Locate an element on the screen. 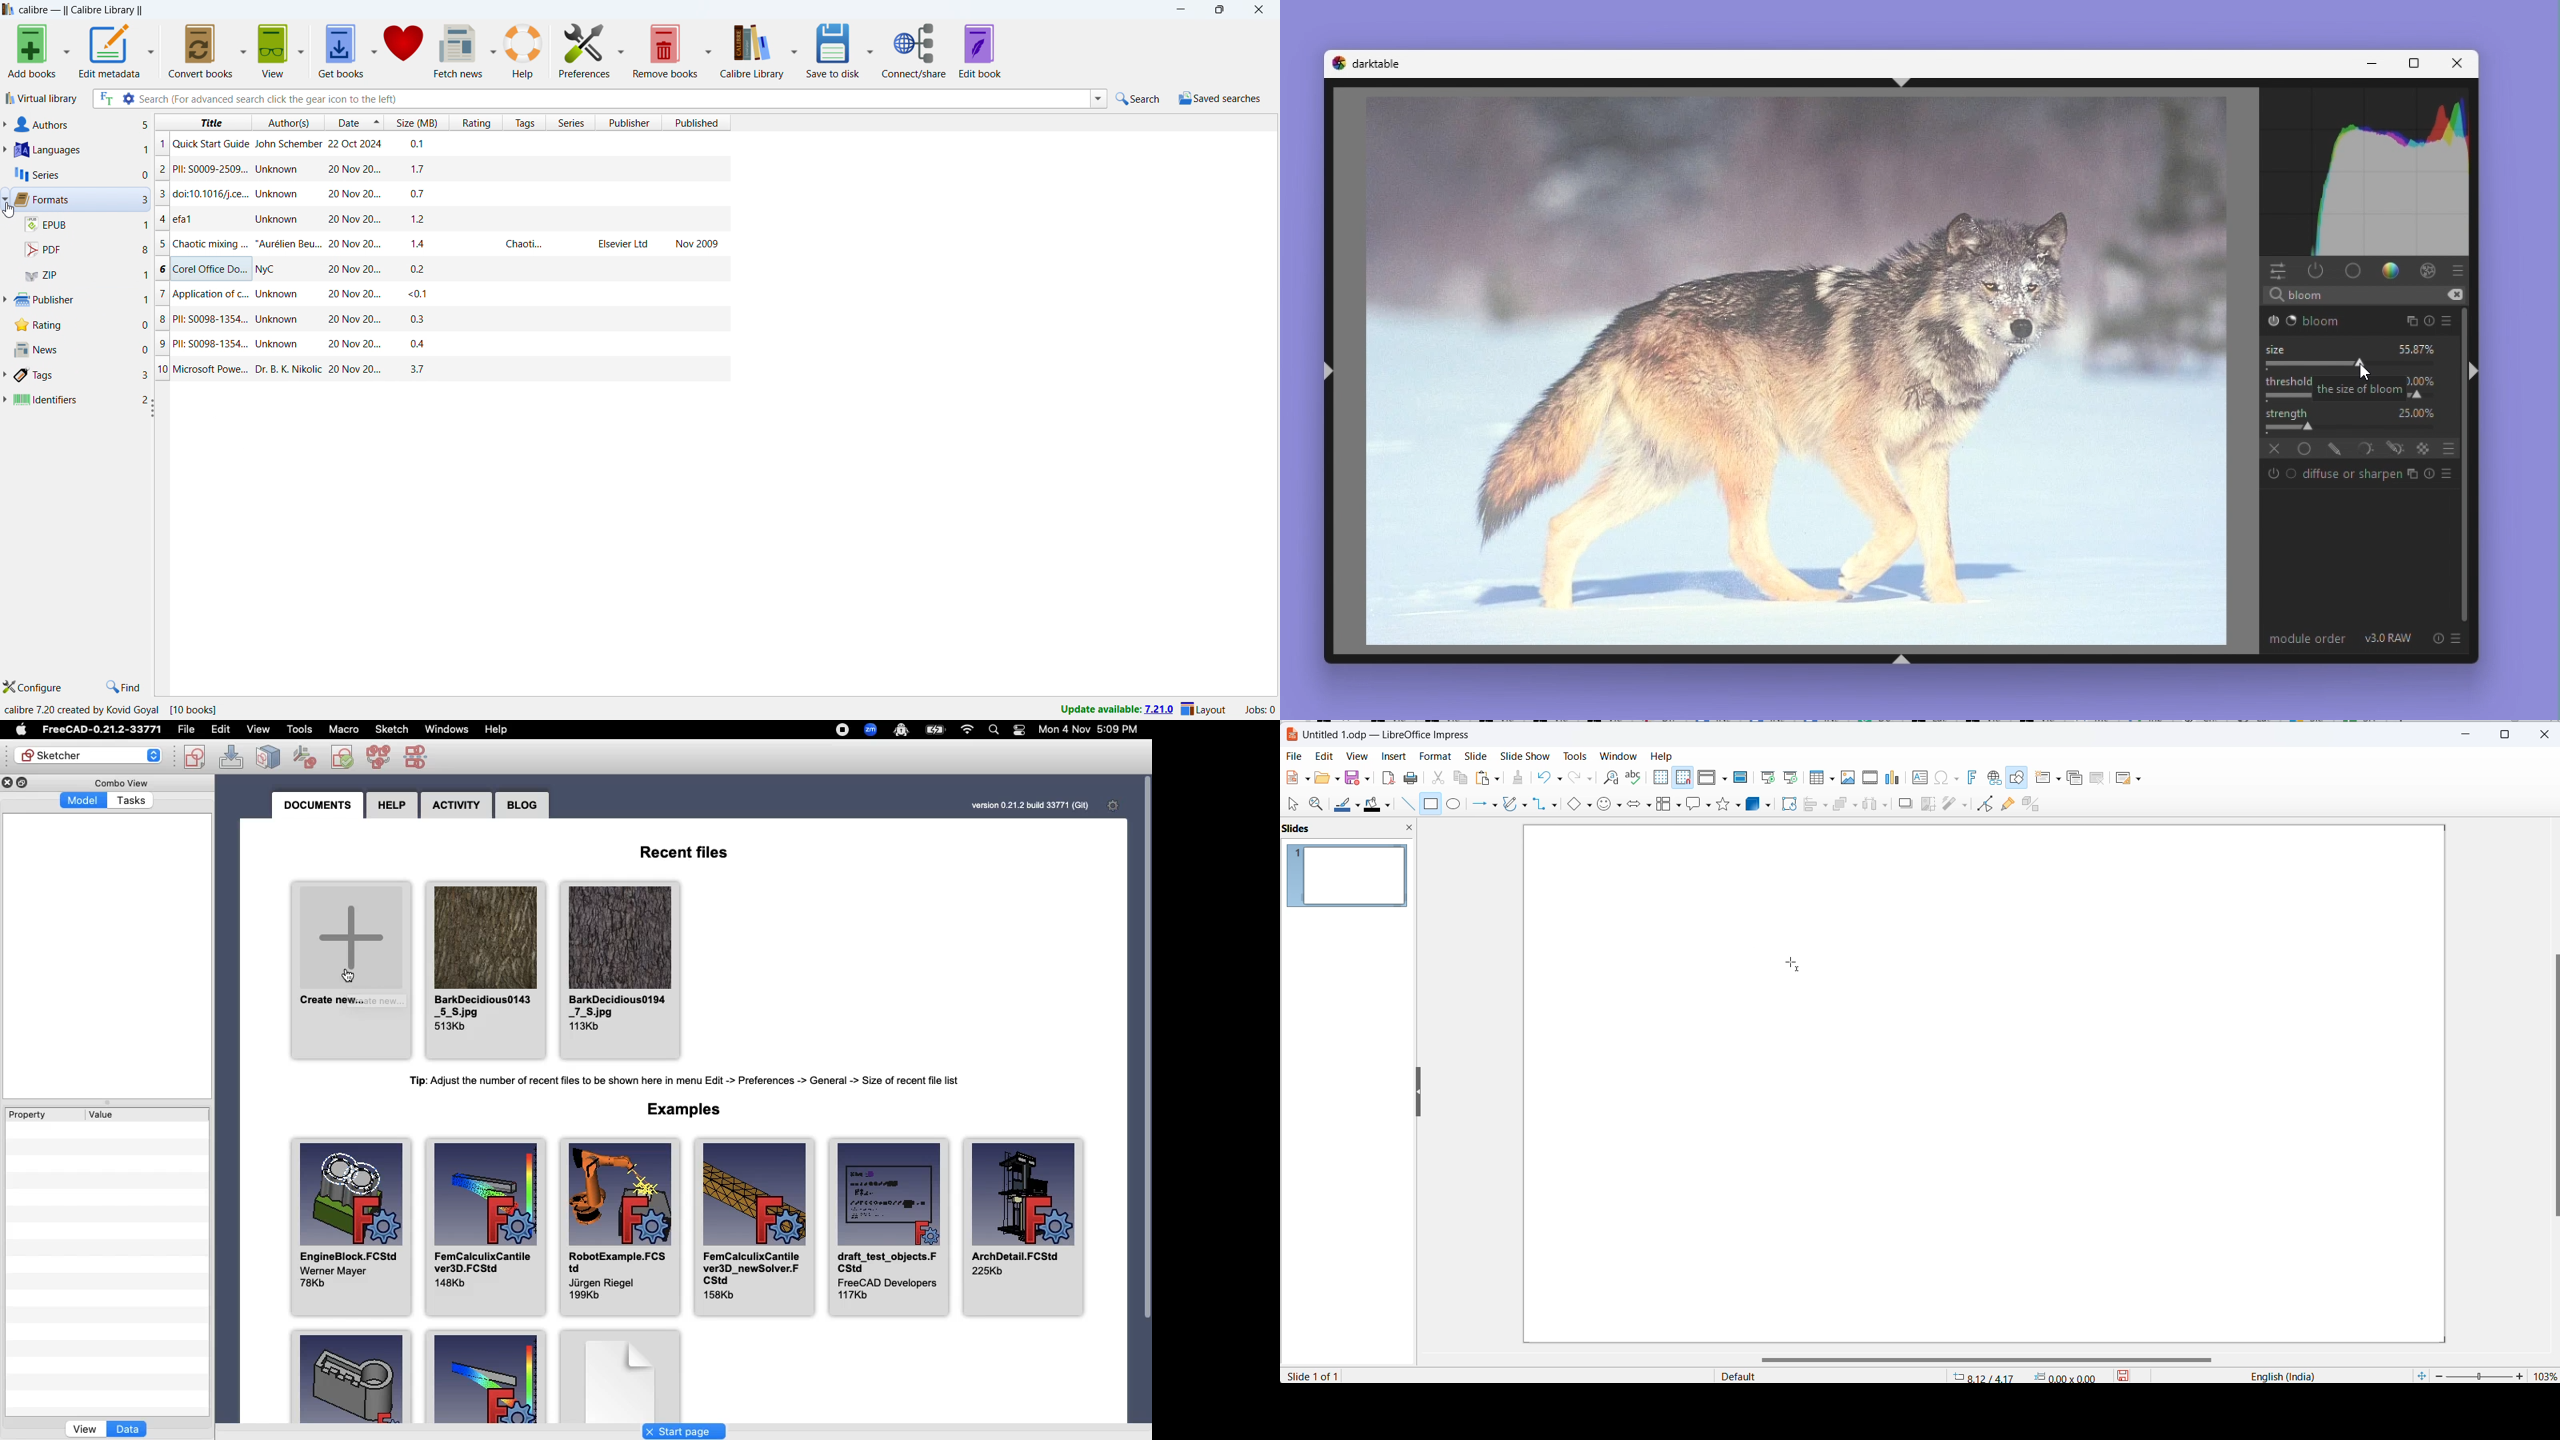  sort by size is located at coordinates (416, 122).